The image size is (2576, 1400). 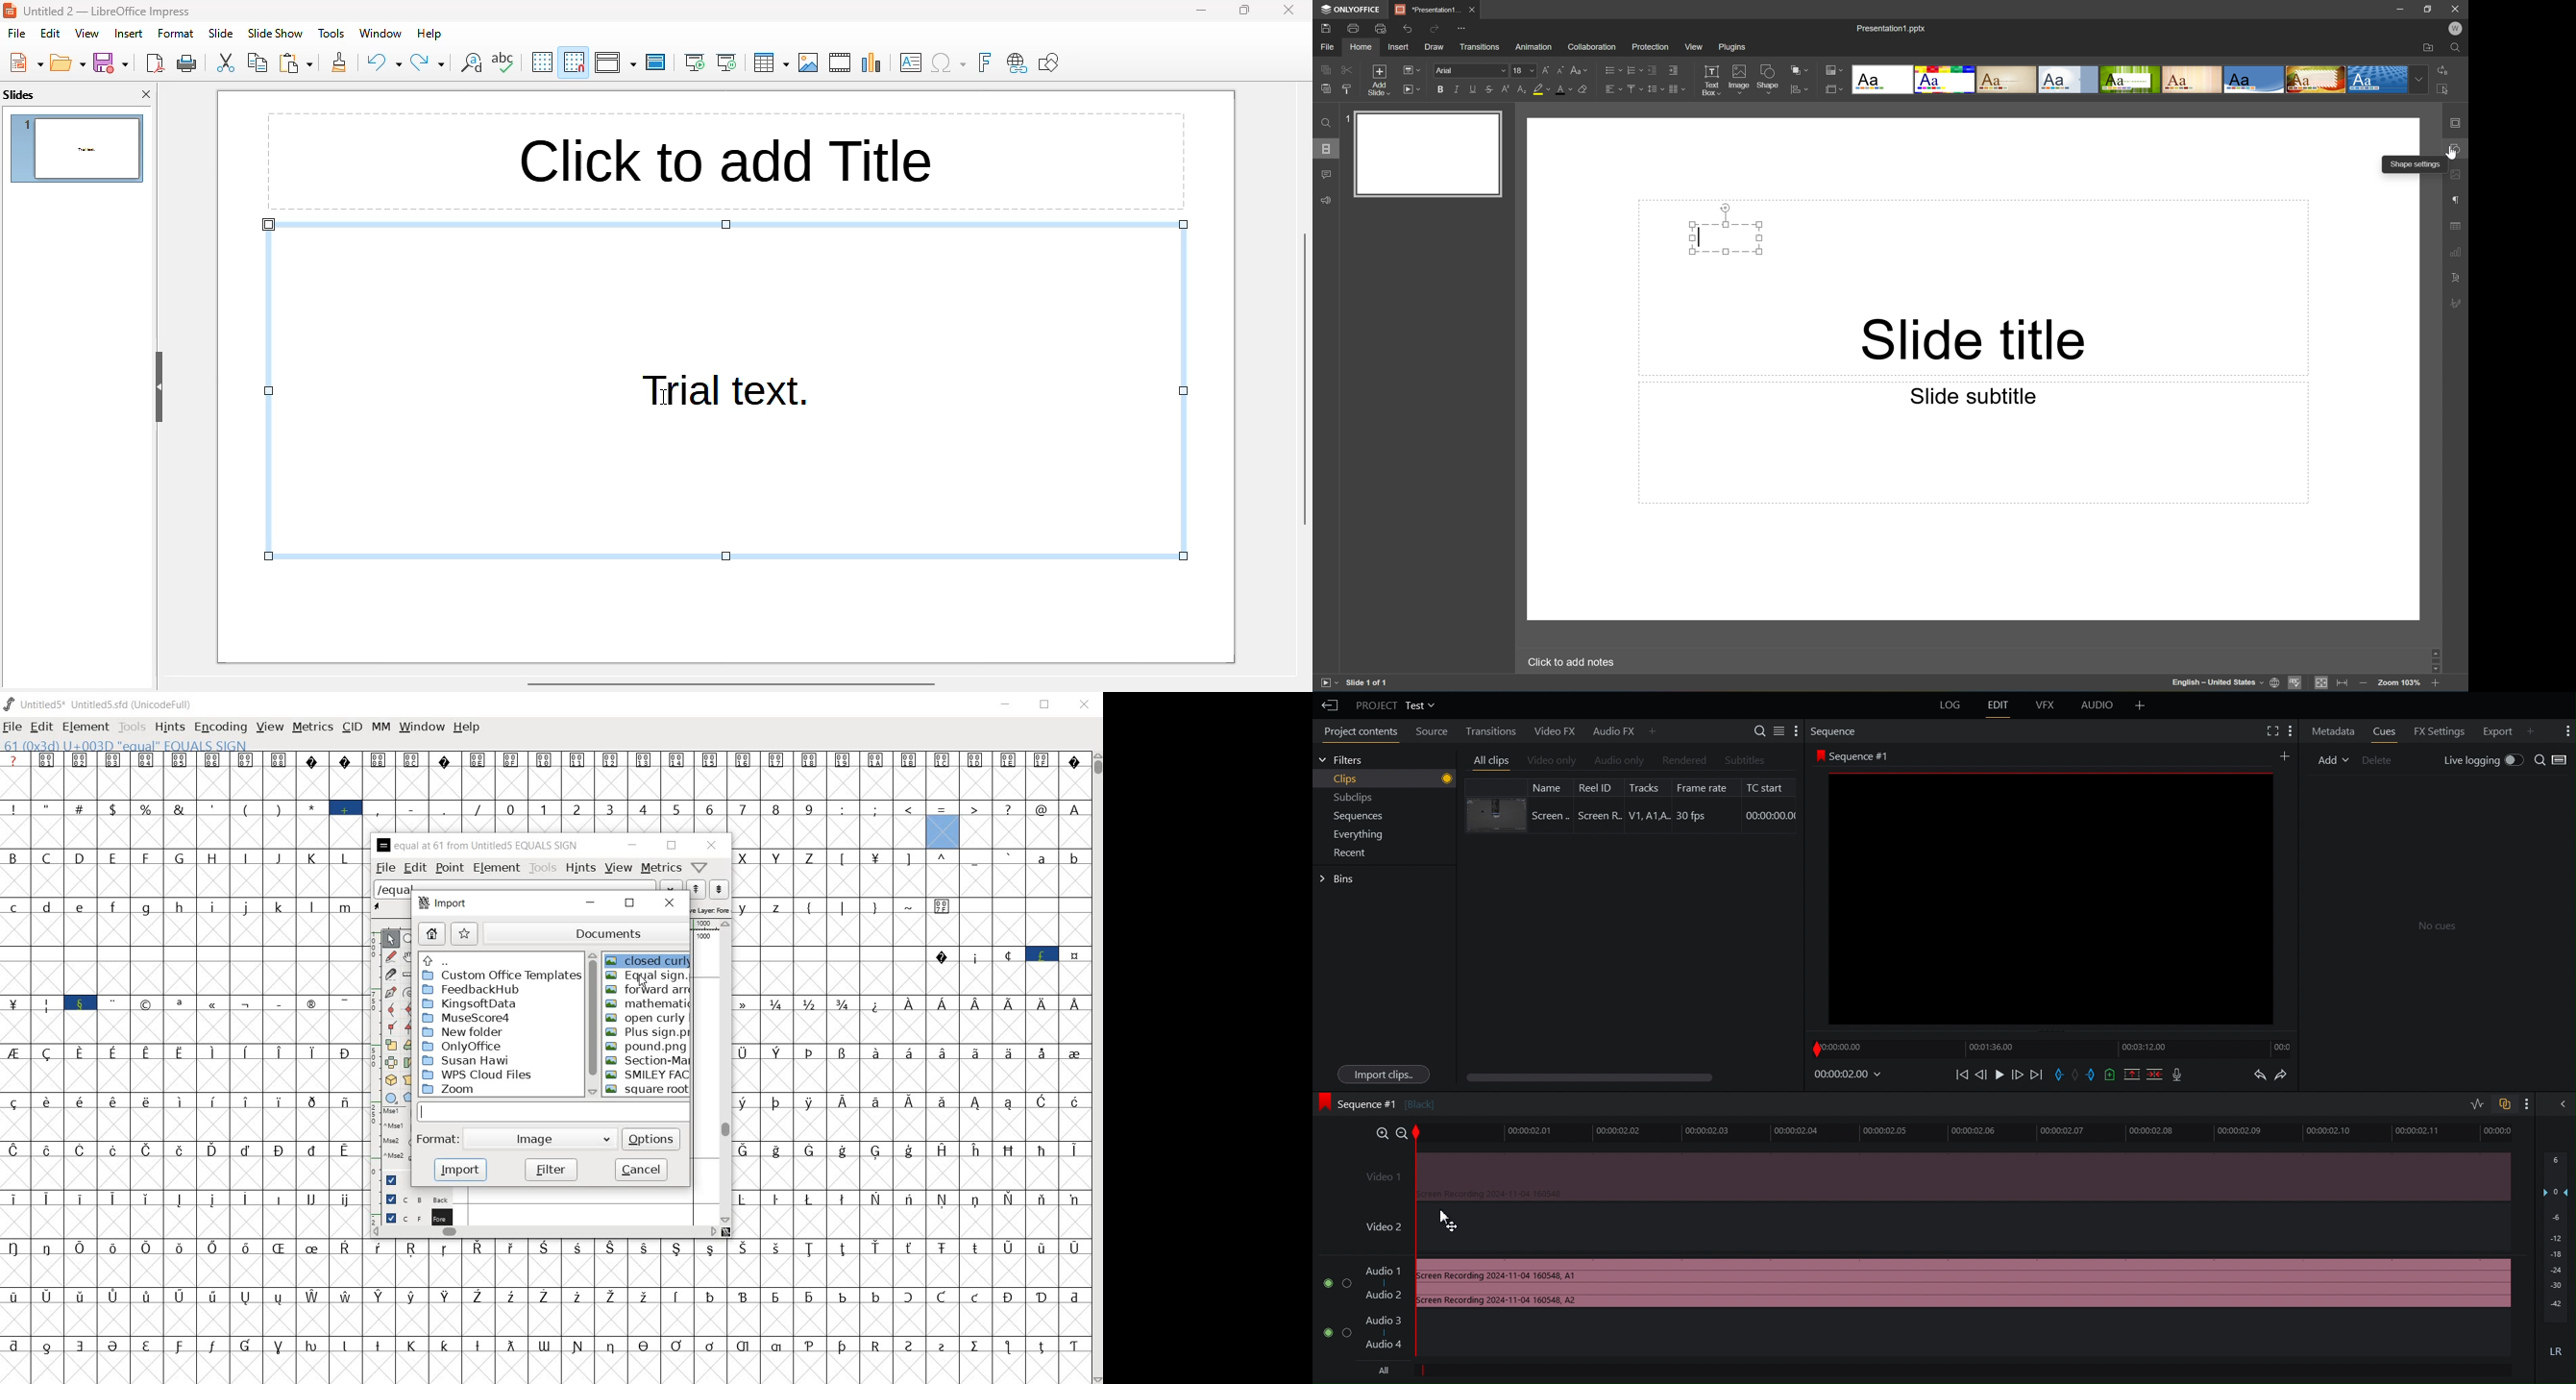 I want to click on start from current slide, so click(x=727, y=62).